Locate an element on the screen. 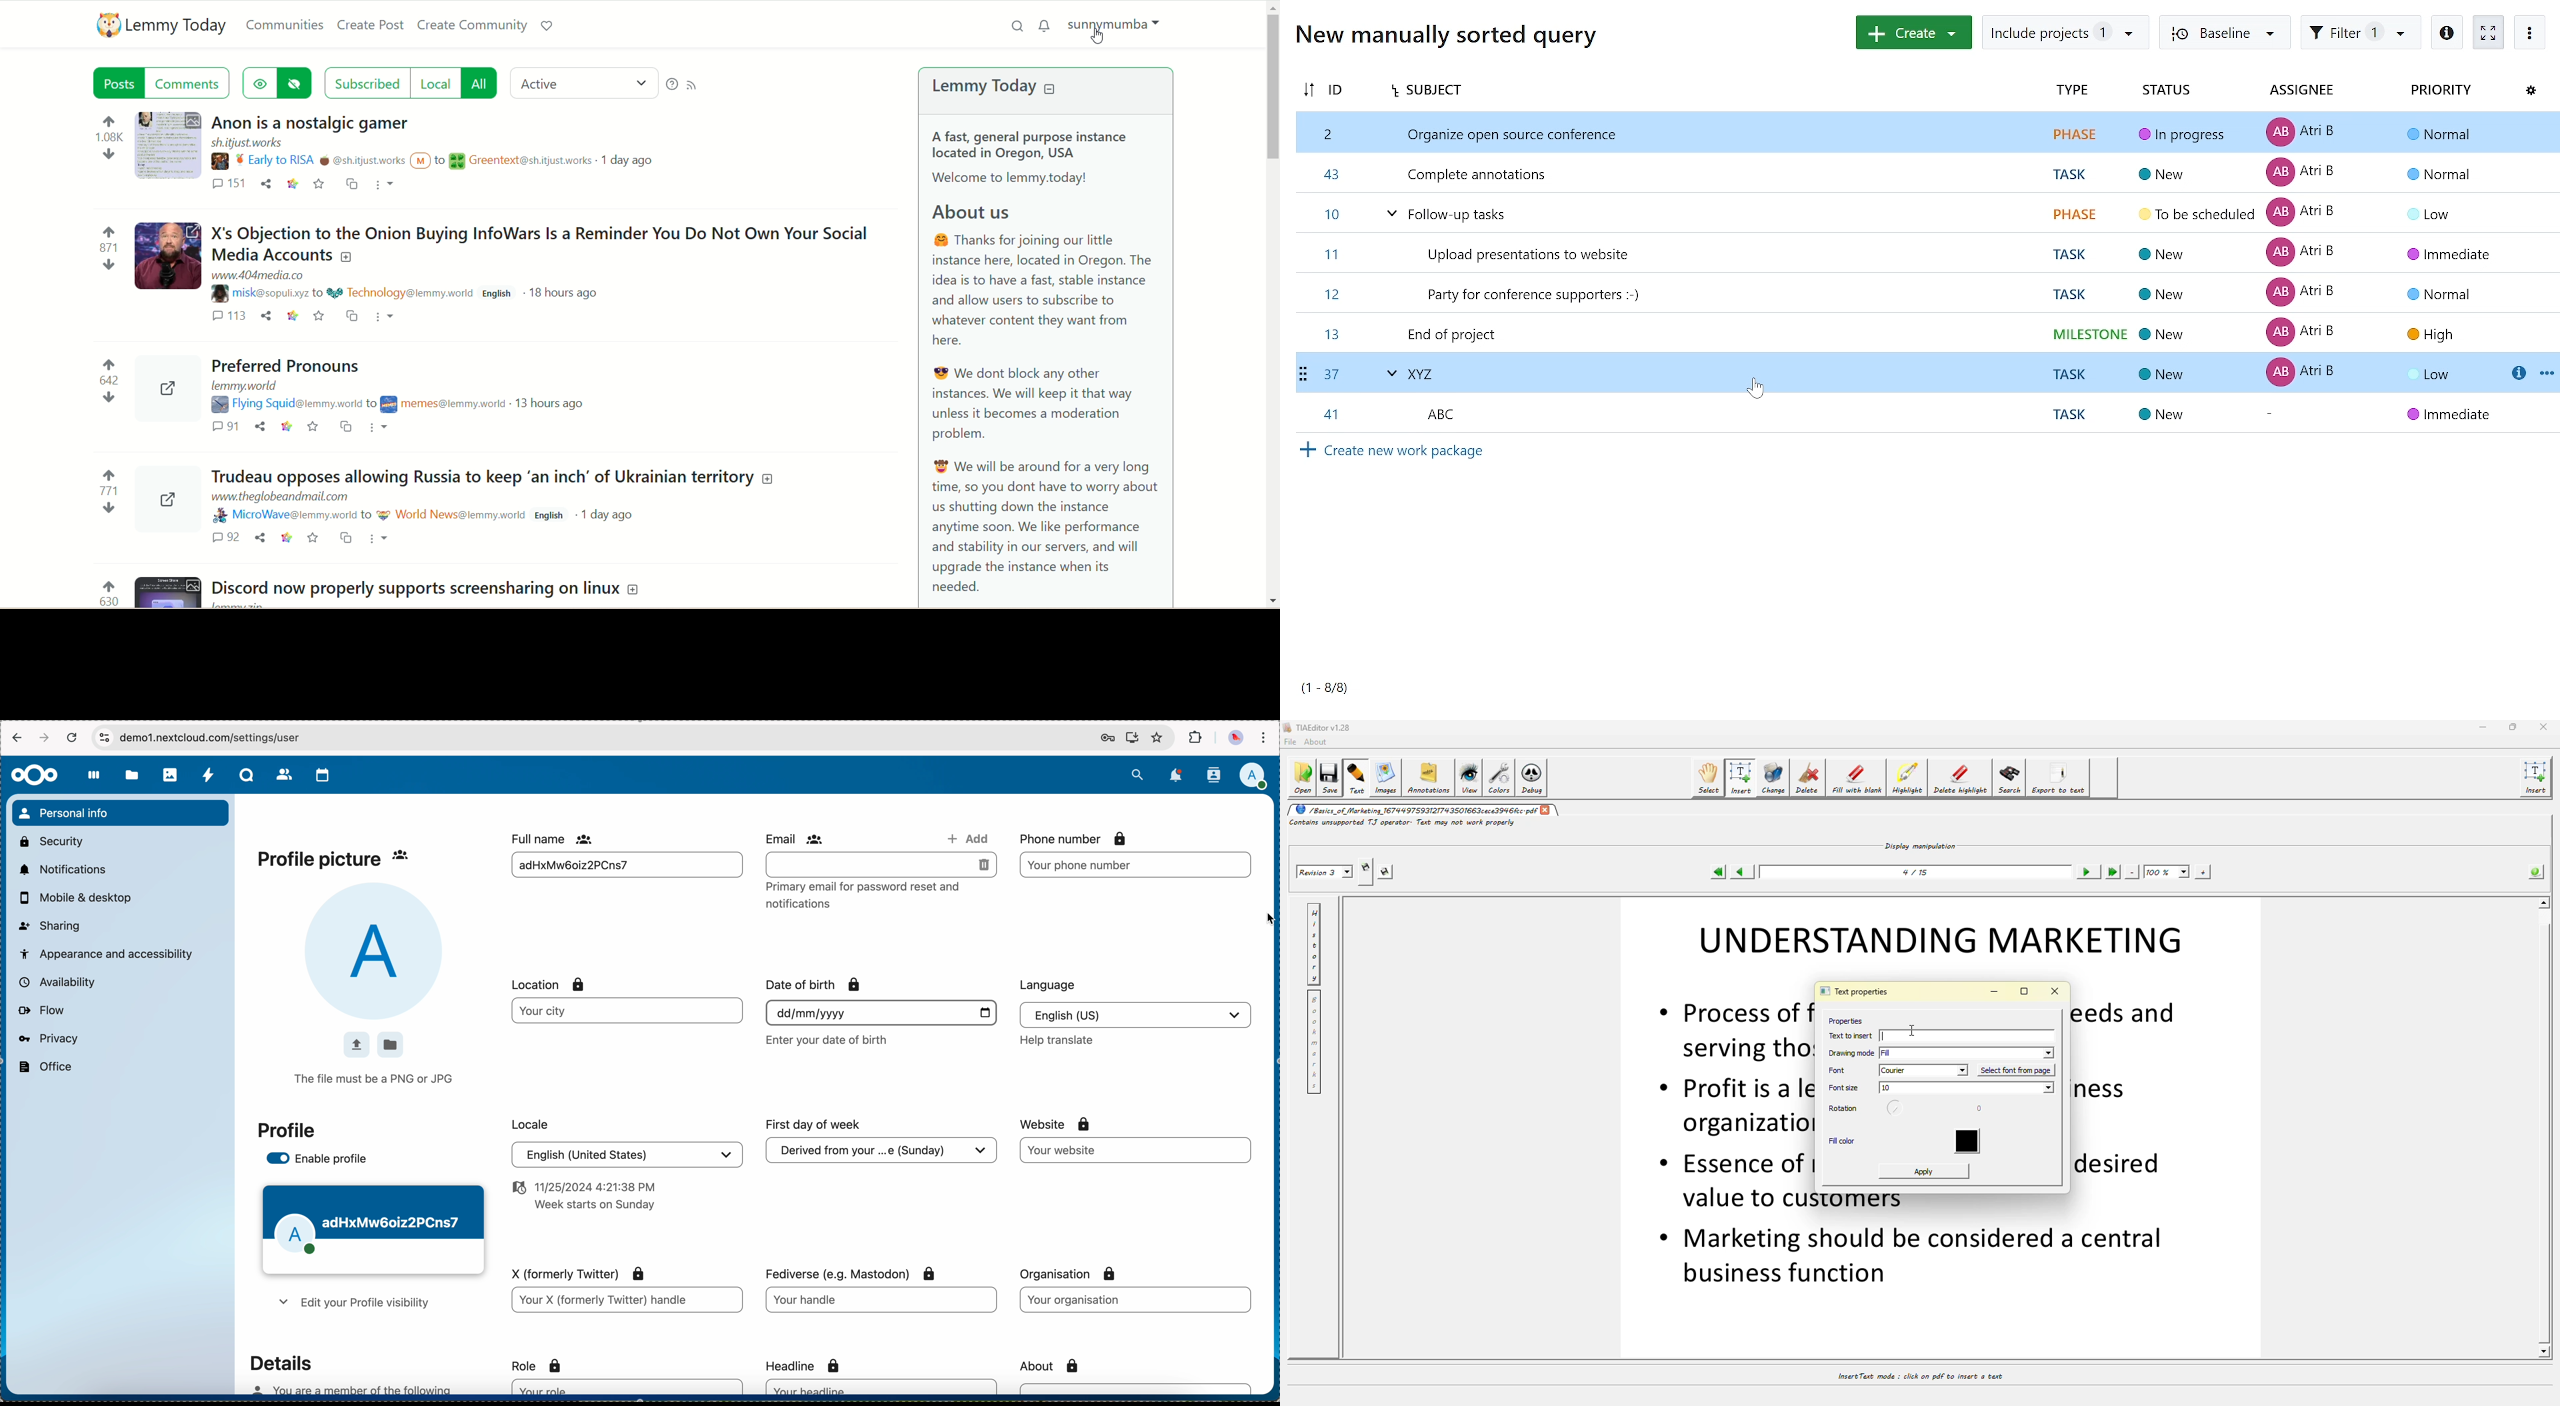 The image size is (2576, 1428). more is located at coordinates (383, 185).